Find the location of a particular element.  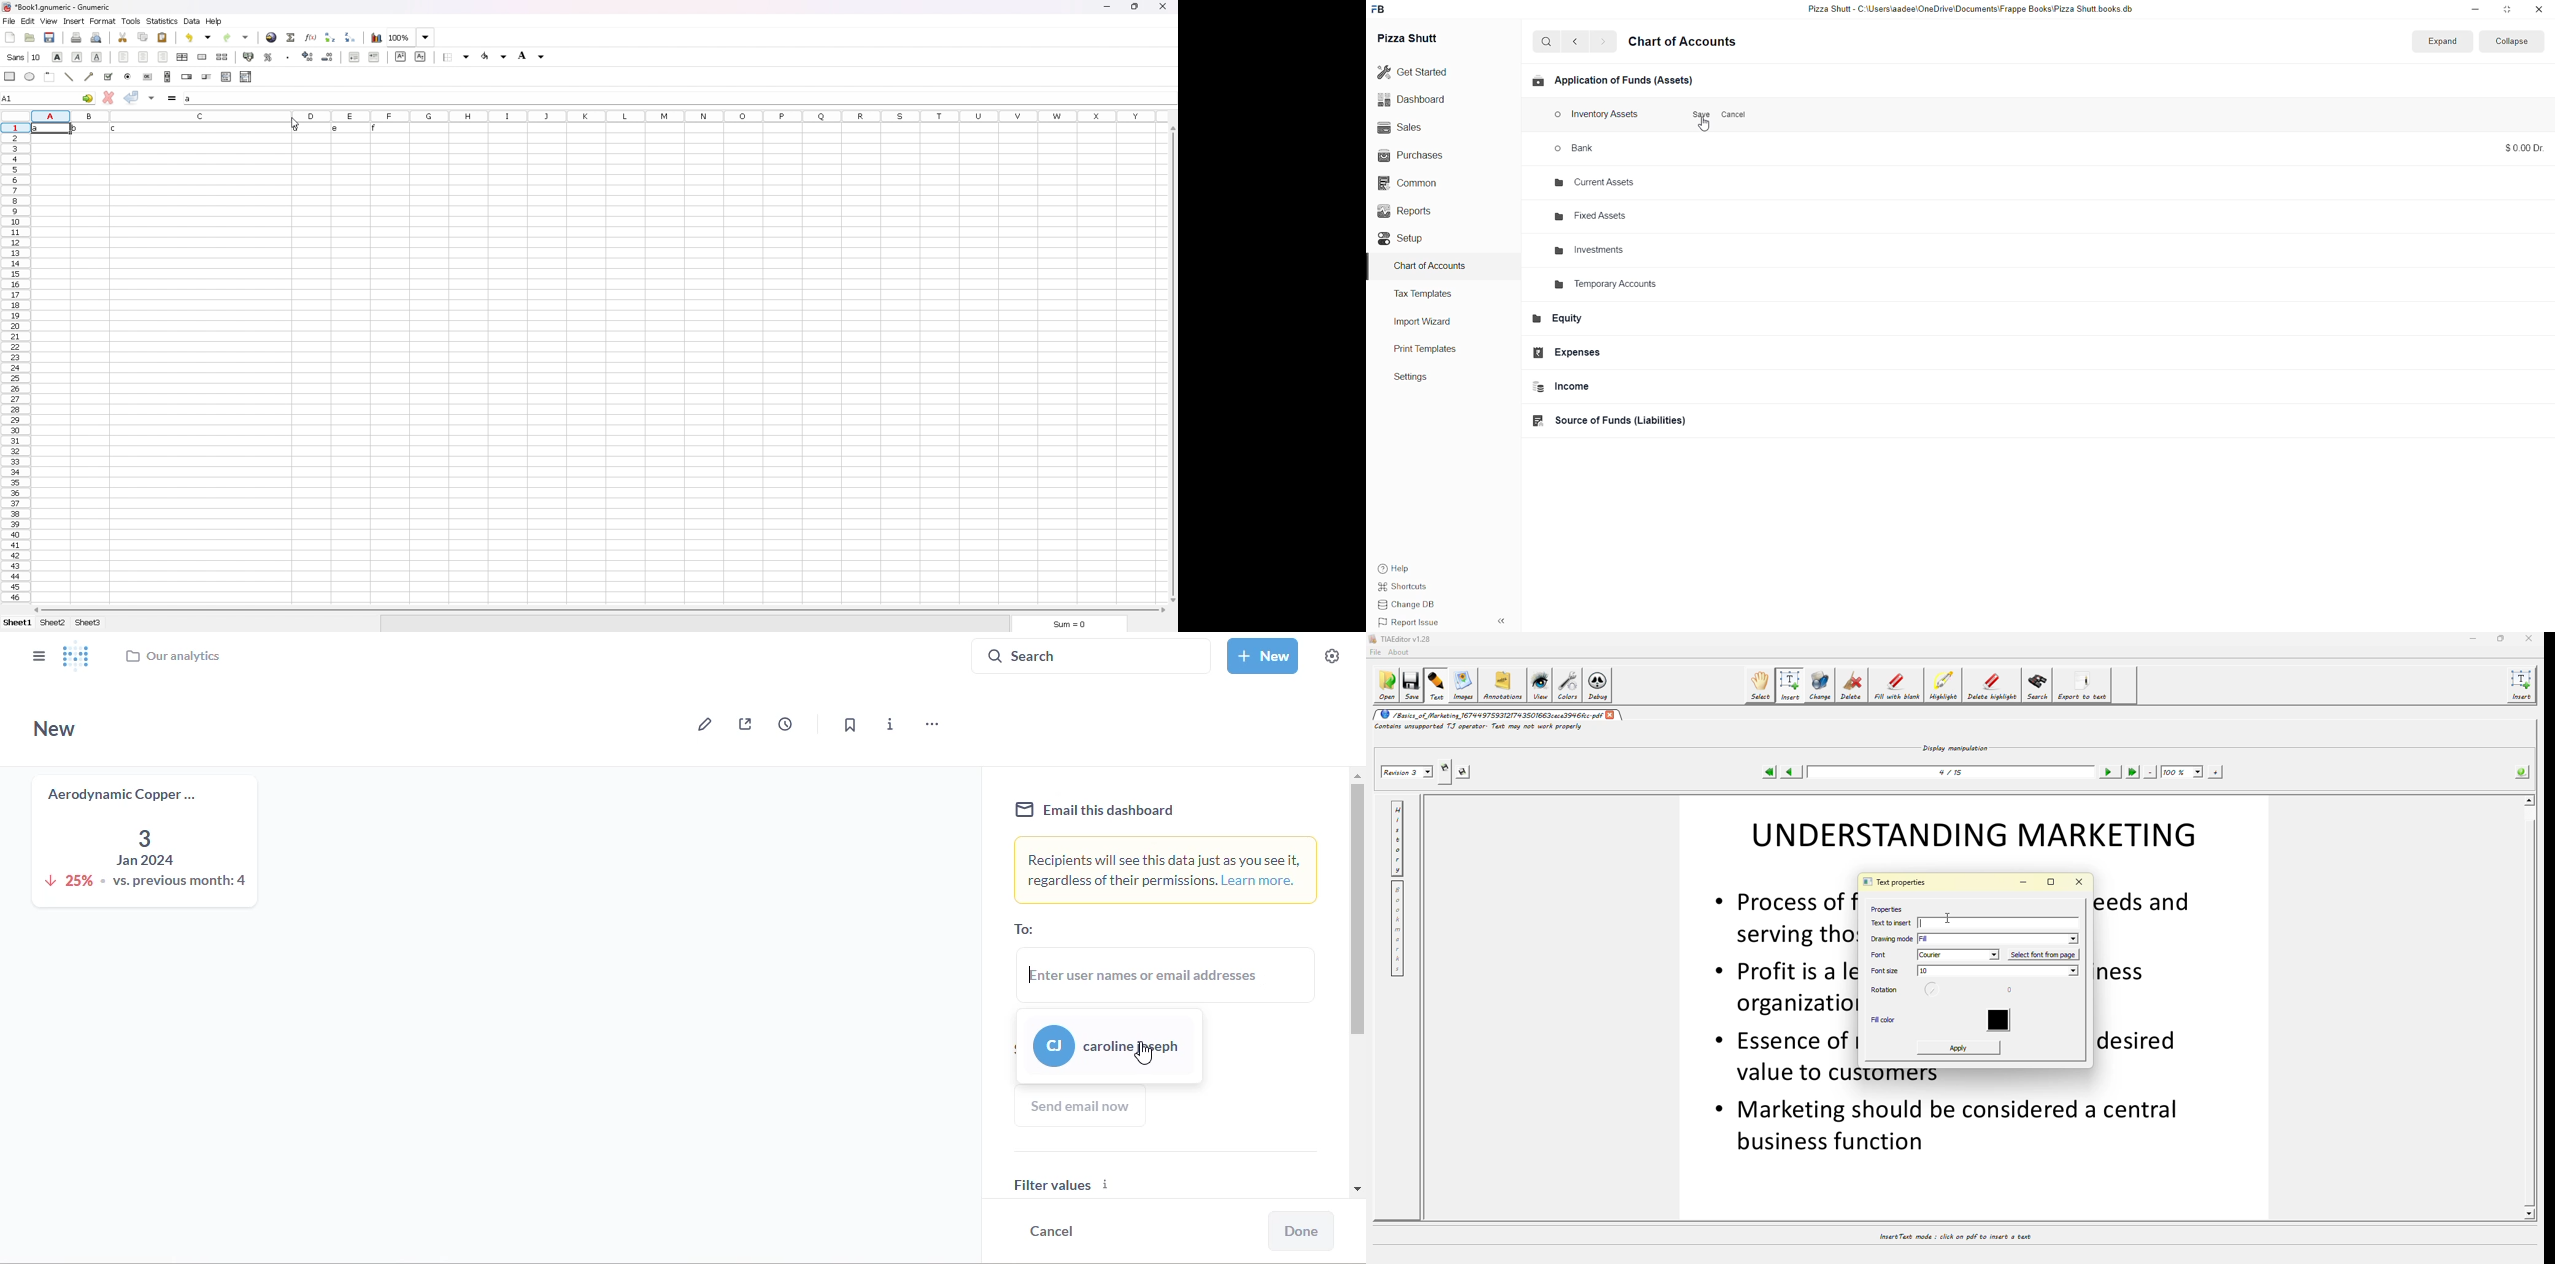

right align is located at coordinates (162, 56).